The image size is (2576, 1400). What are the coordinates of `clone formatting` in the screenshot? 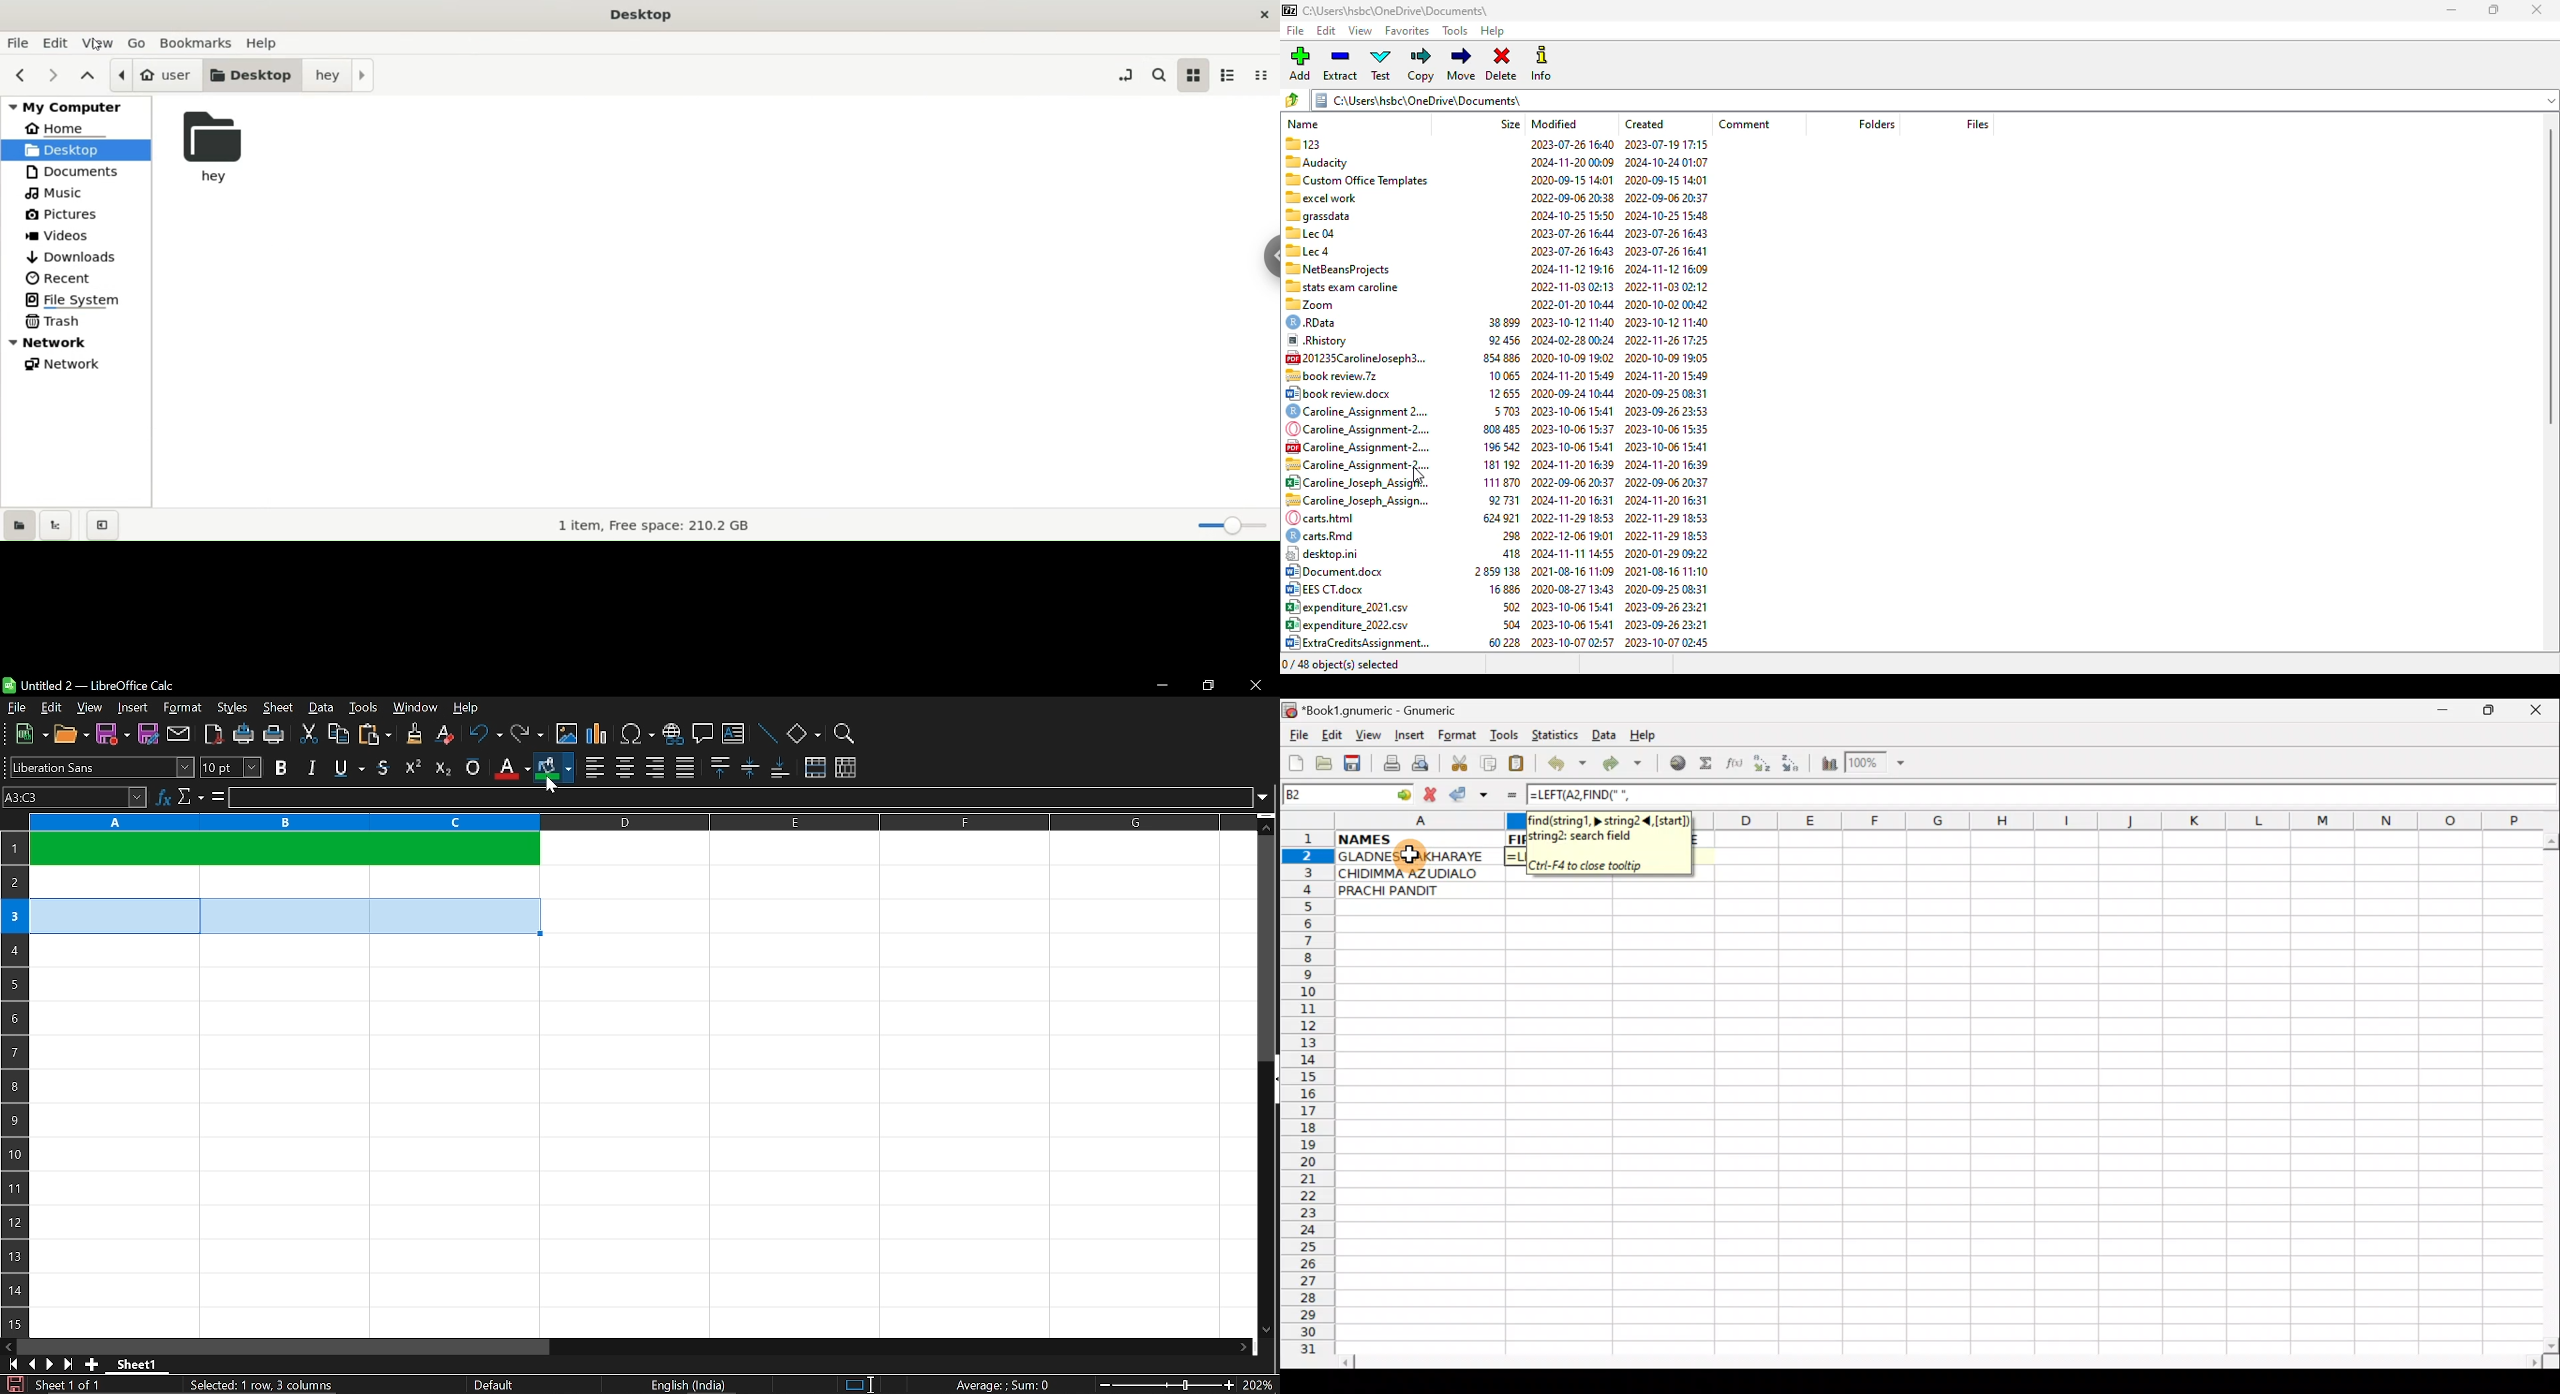 It's located at (409, 734).